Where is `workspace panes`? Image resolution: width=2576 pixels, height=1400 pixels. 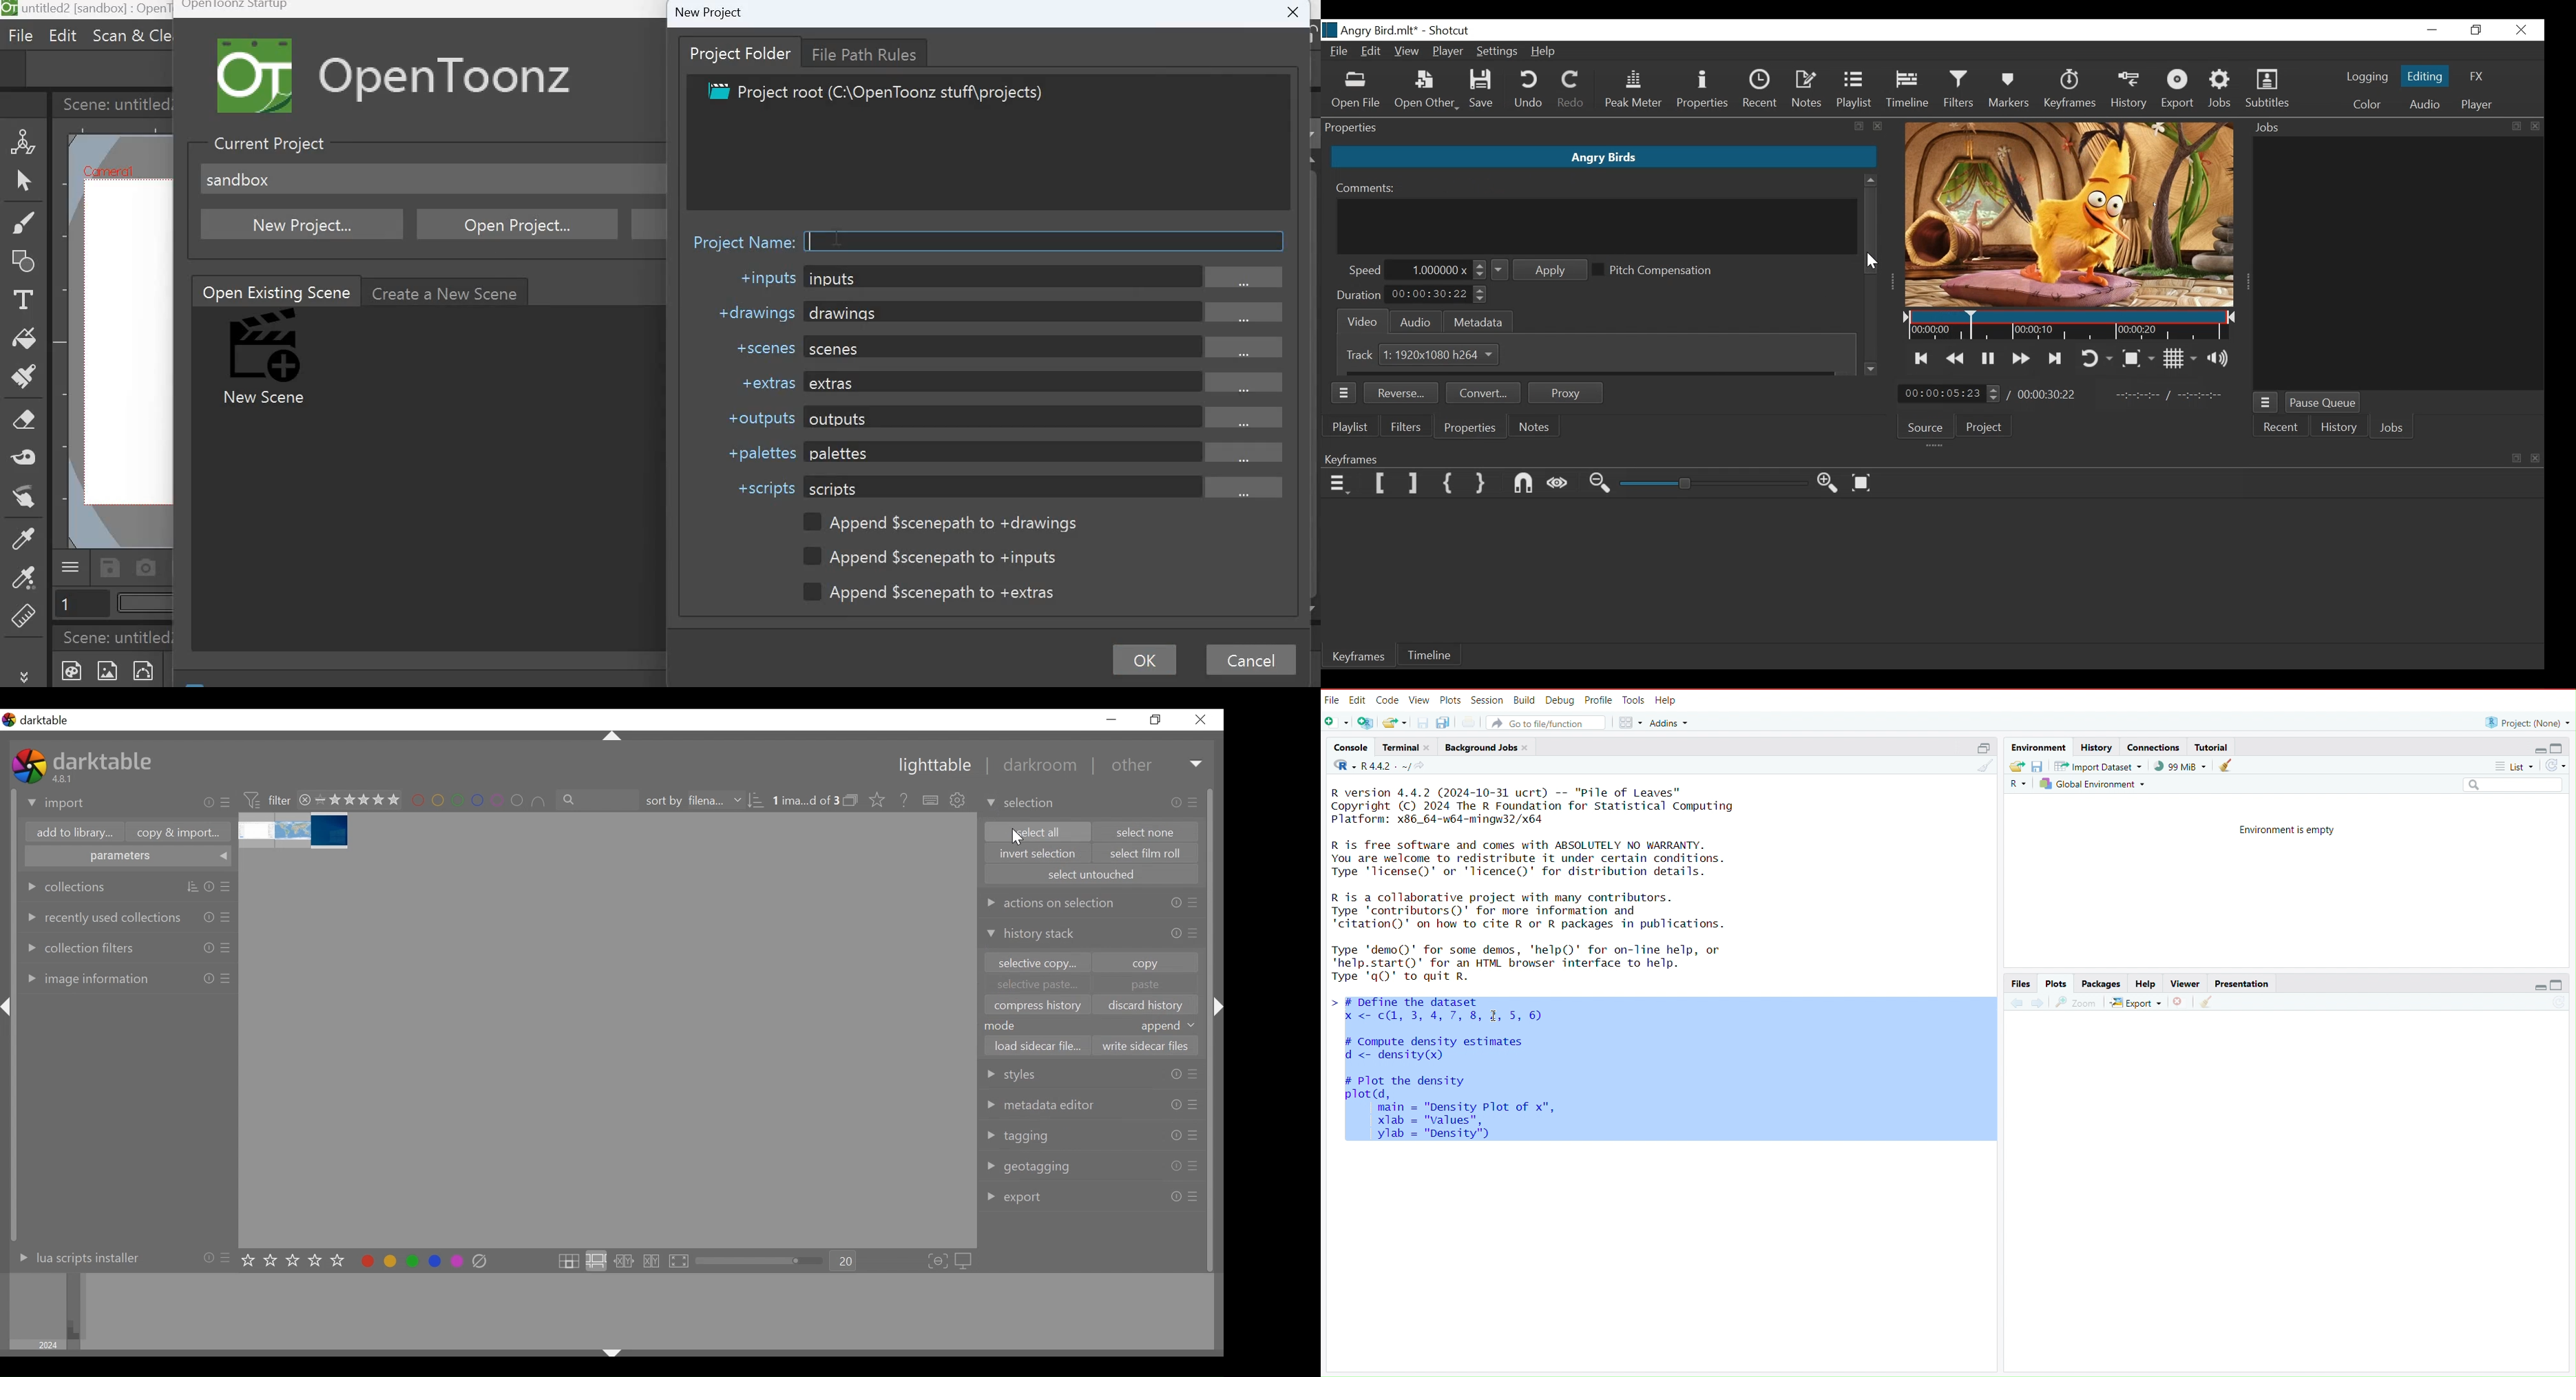
workspace panes is located at coordinates (1631, 723).